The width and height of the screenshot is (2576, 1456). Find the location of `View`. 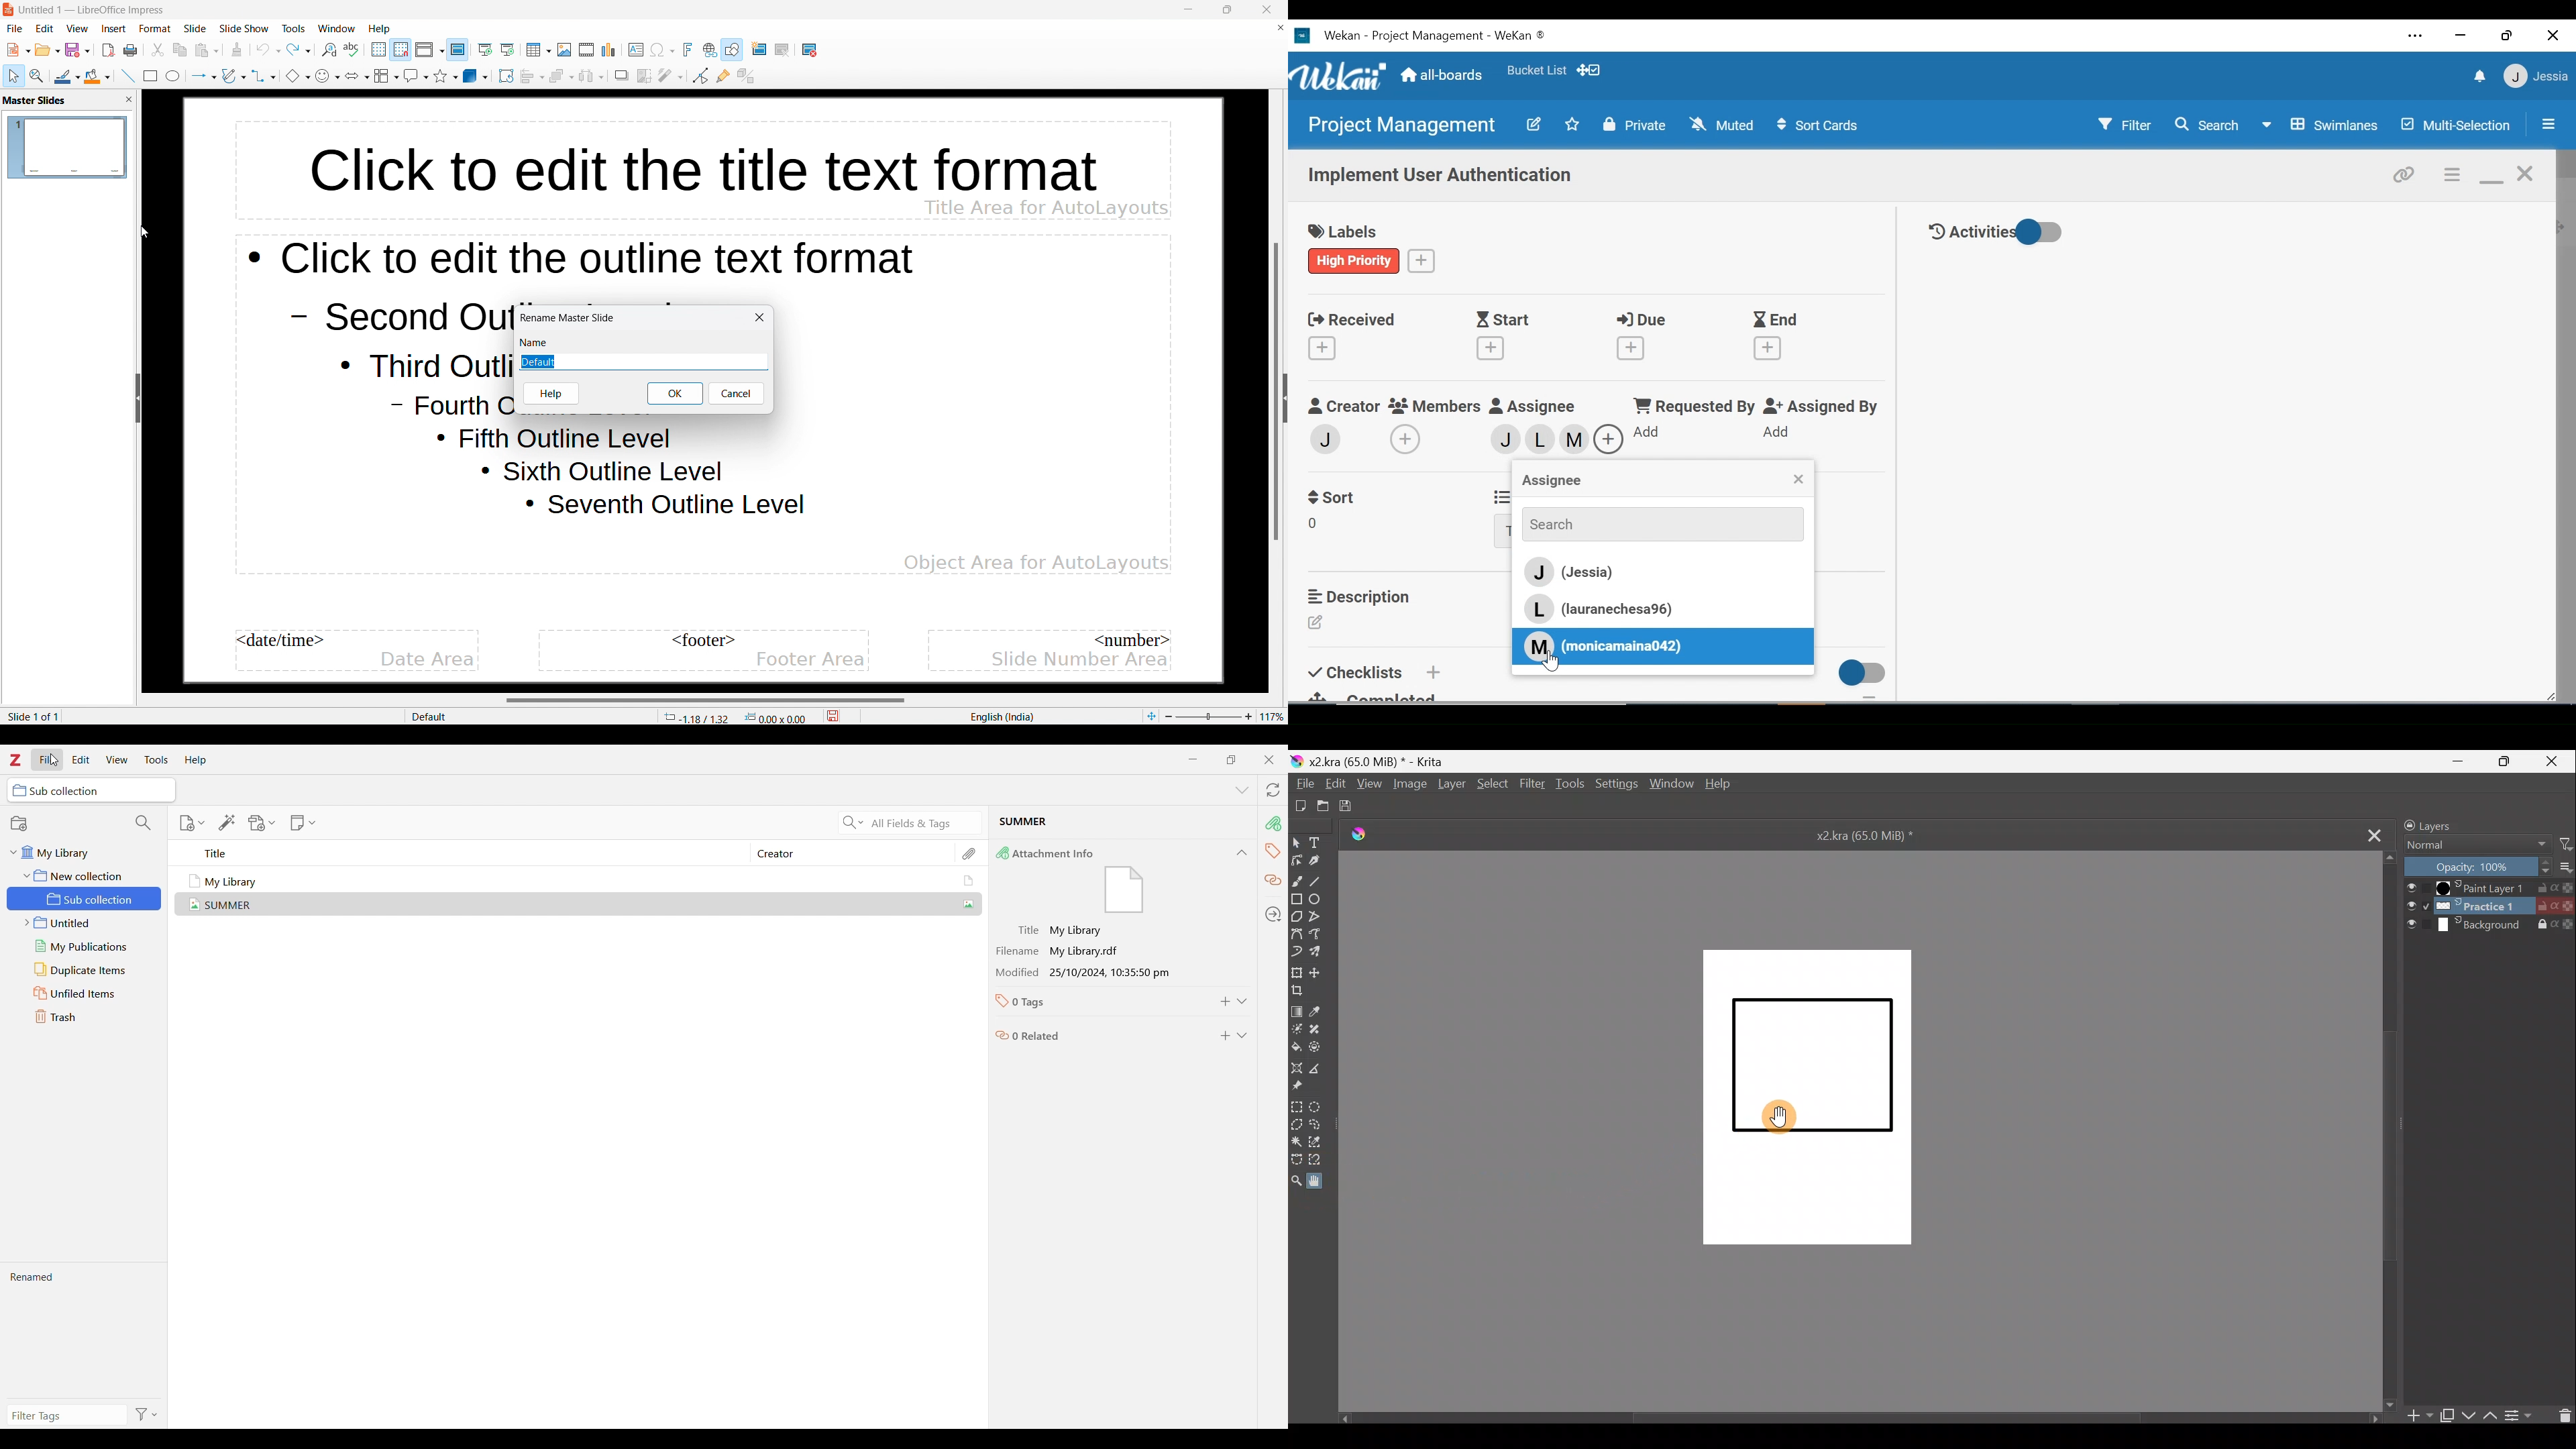

View is located at coordinates (1368, 784).